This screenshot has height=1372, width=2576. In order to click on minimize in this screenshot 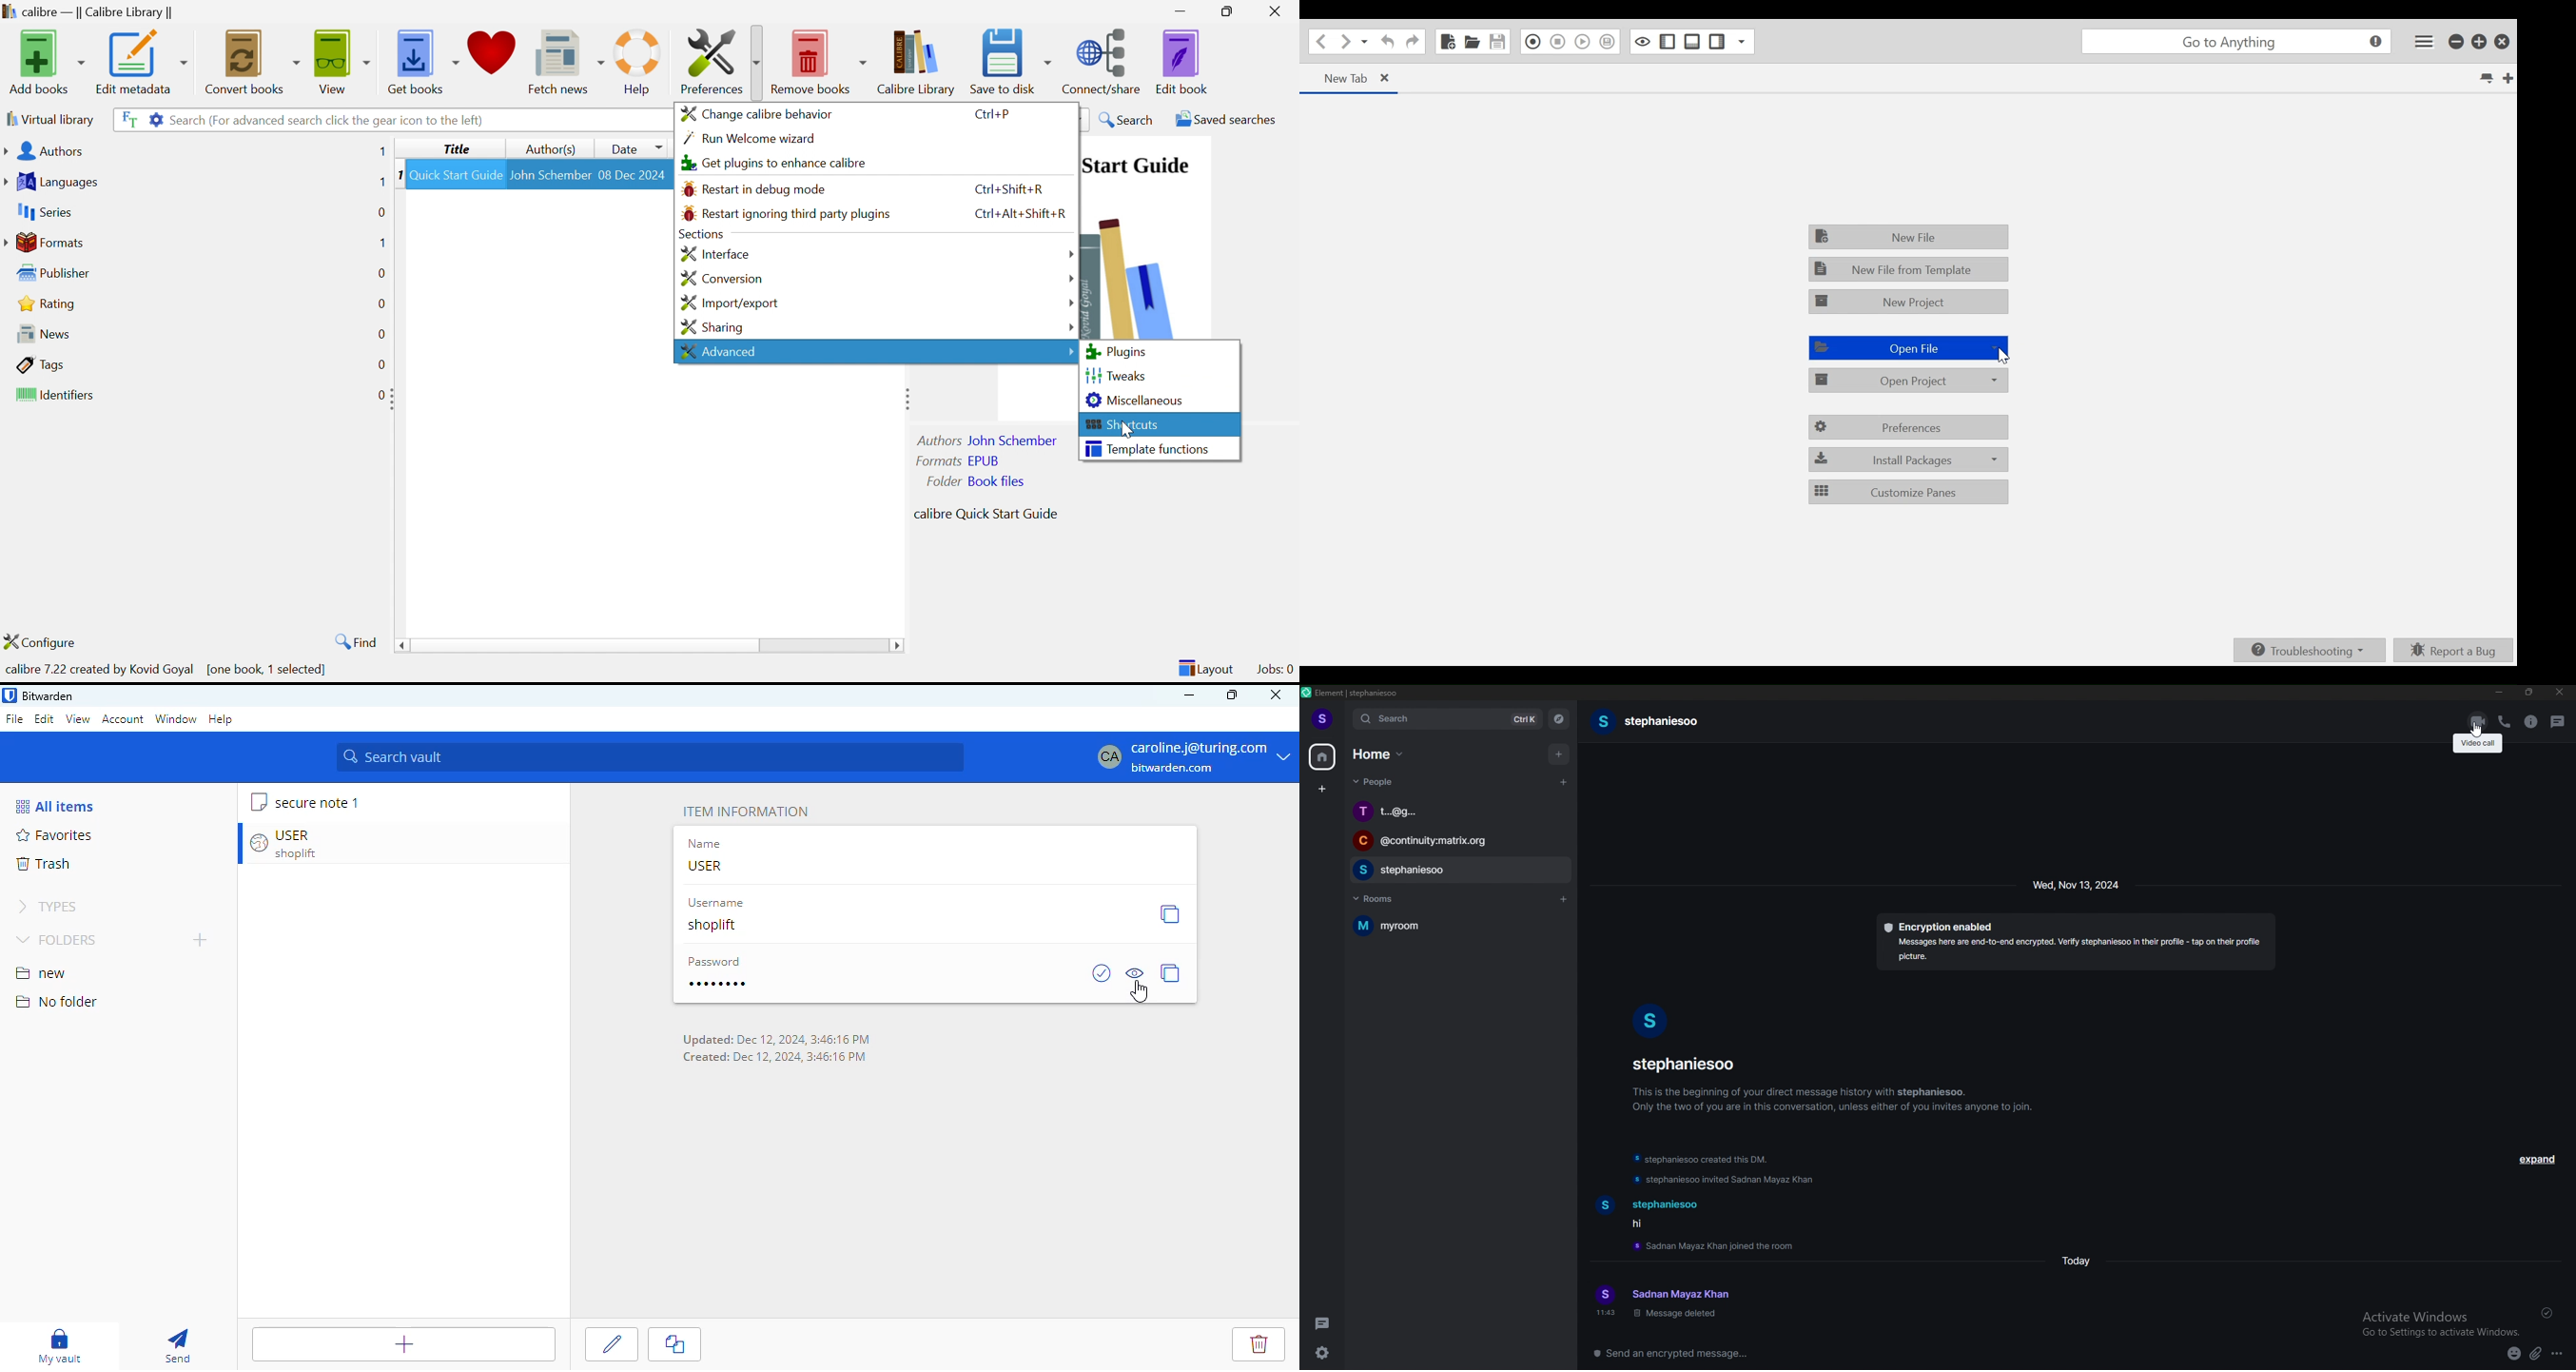, I will do `click(2499, 692)`.